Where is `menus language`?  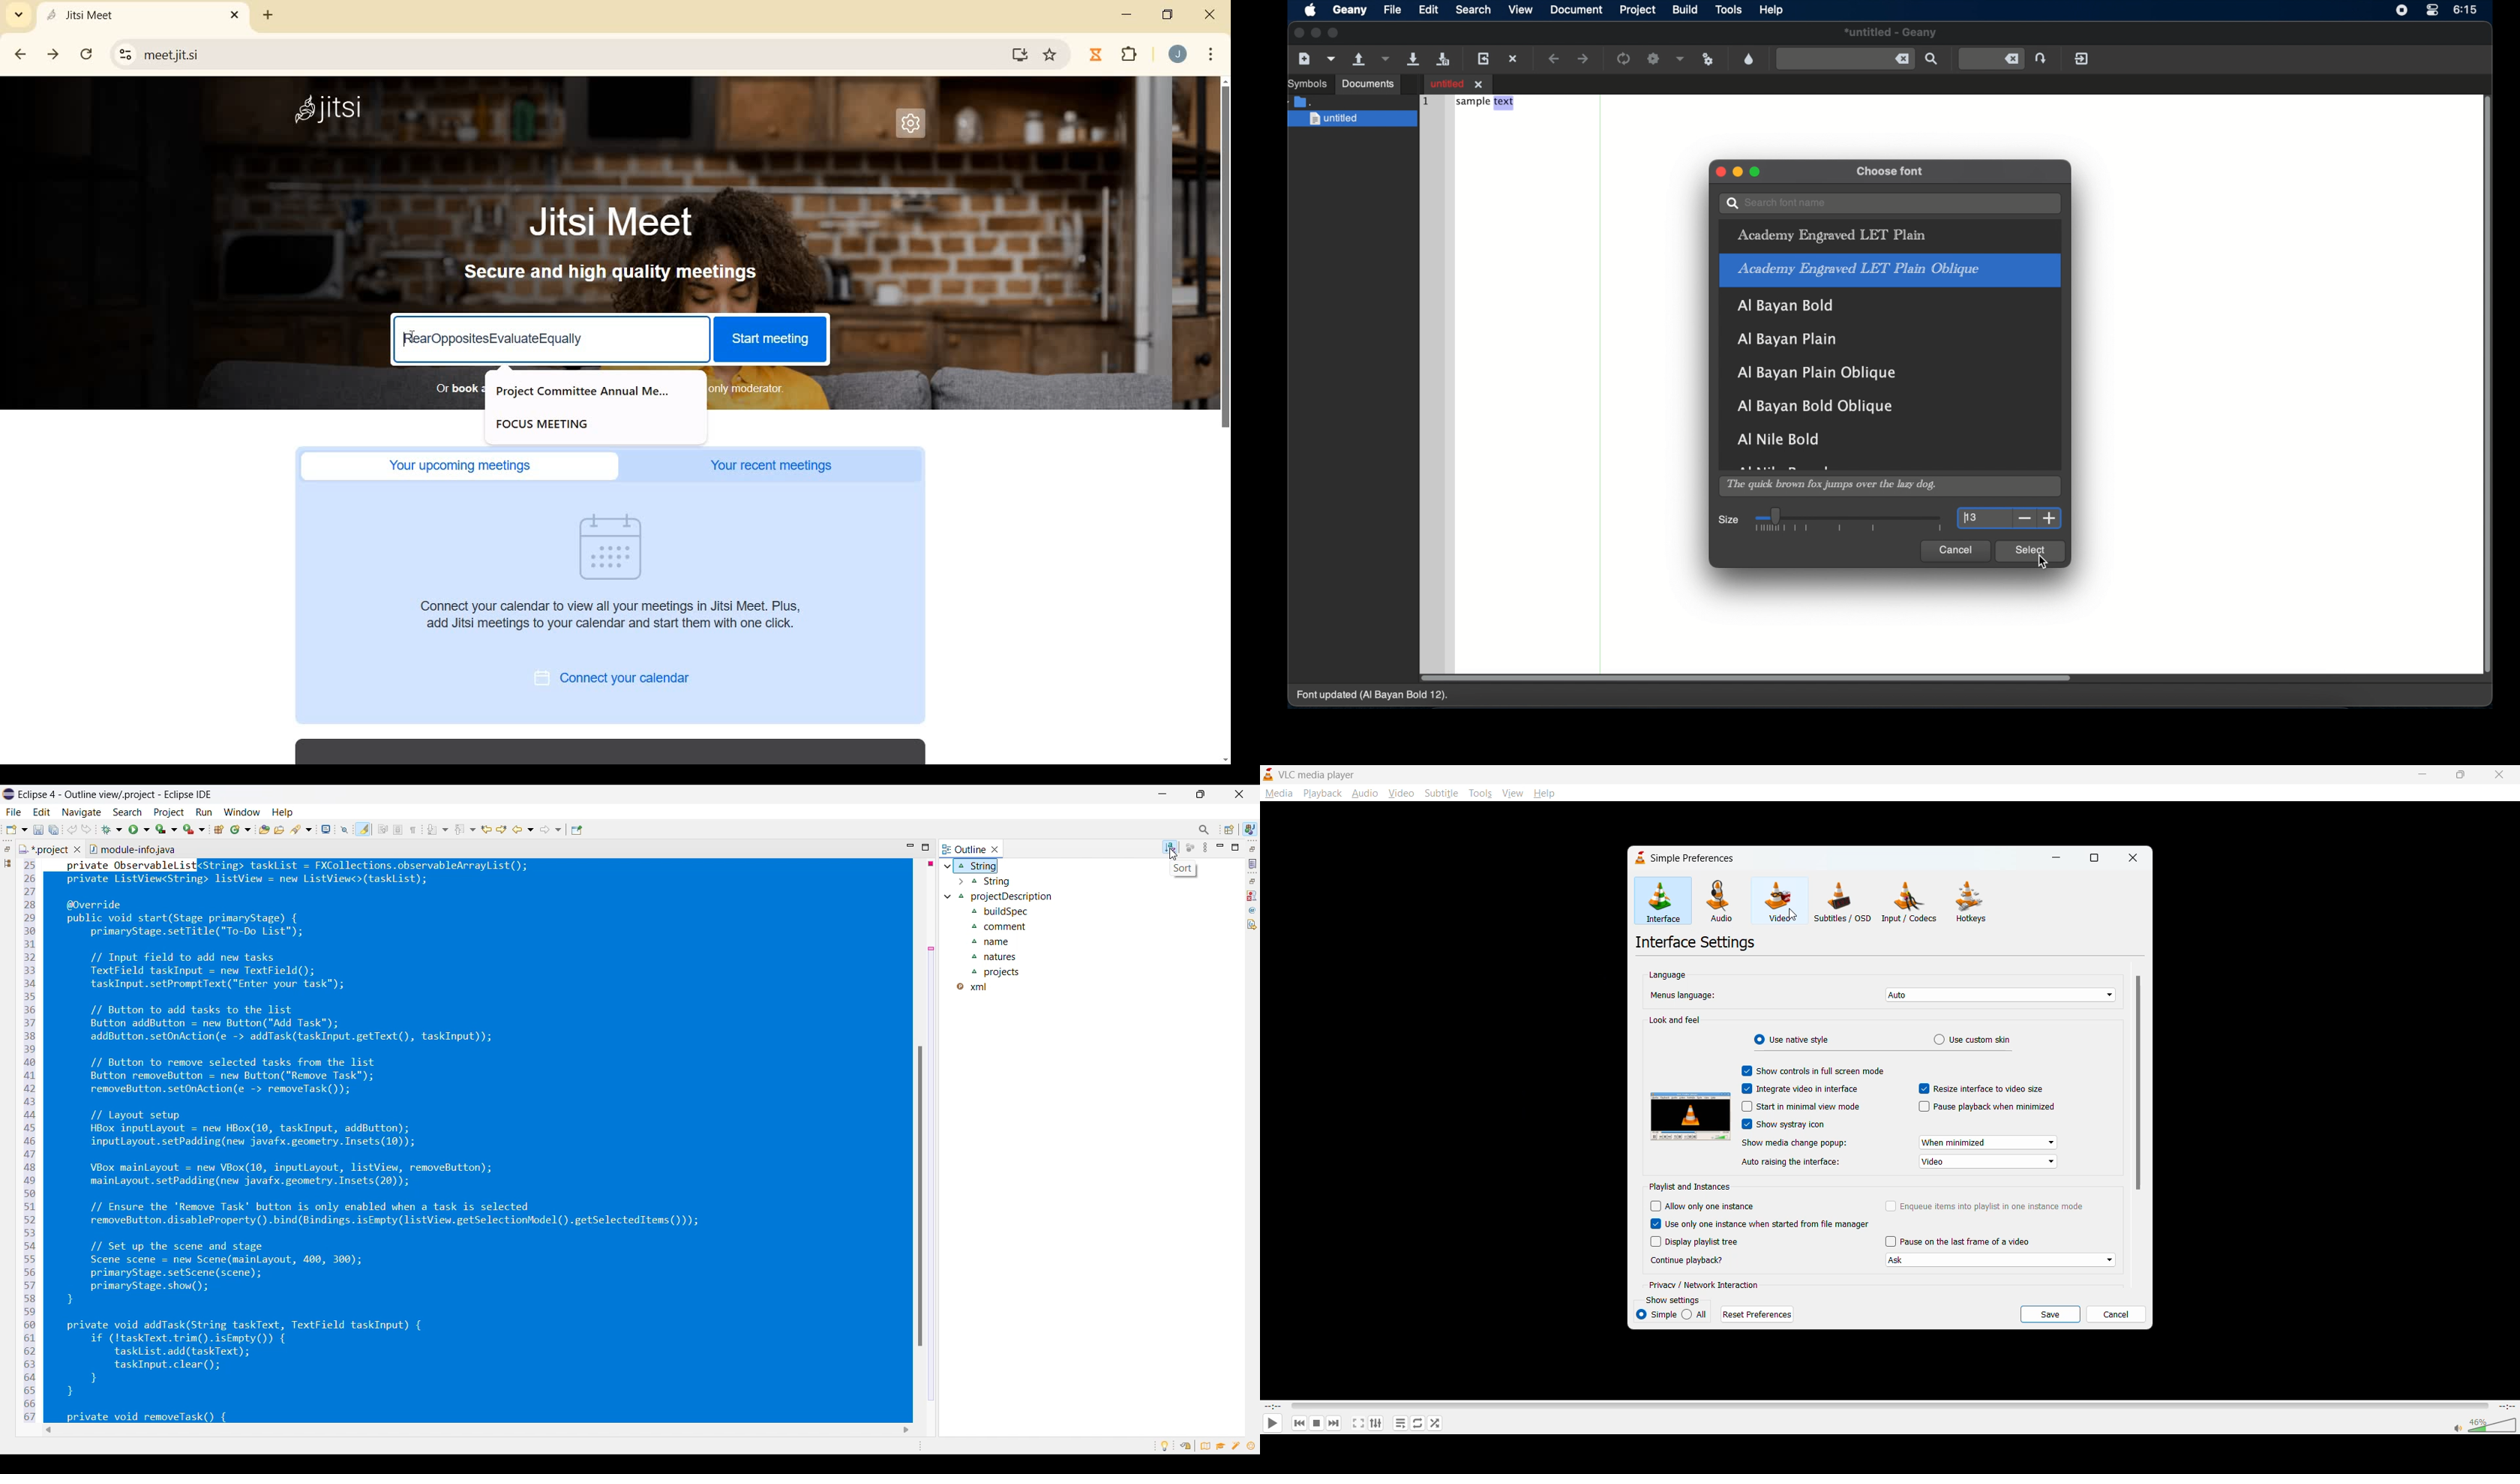
menus language is located at coordinates (1885, 997).